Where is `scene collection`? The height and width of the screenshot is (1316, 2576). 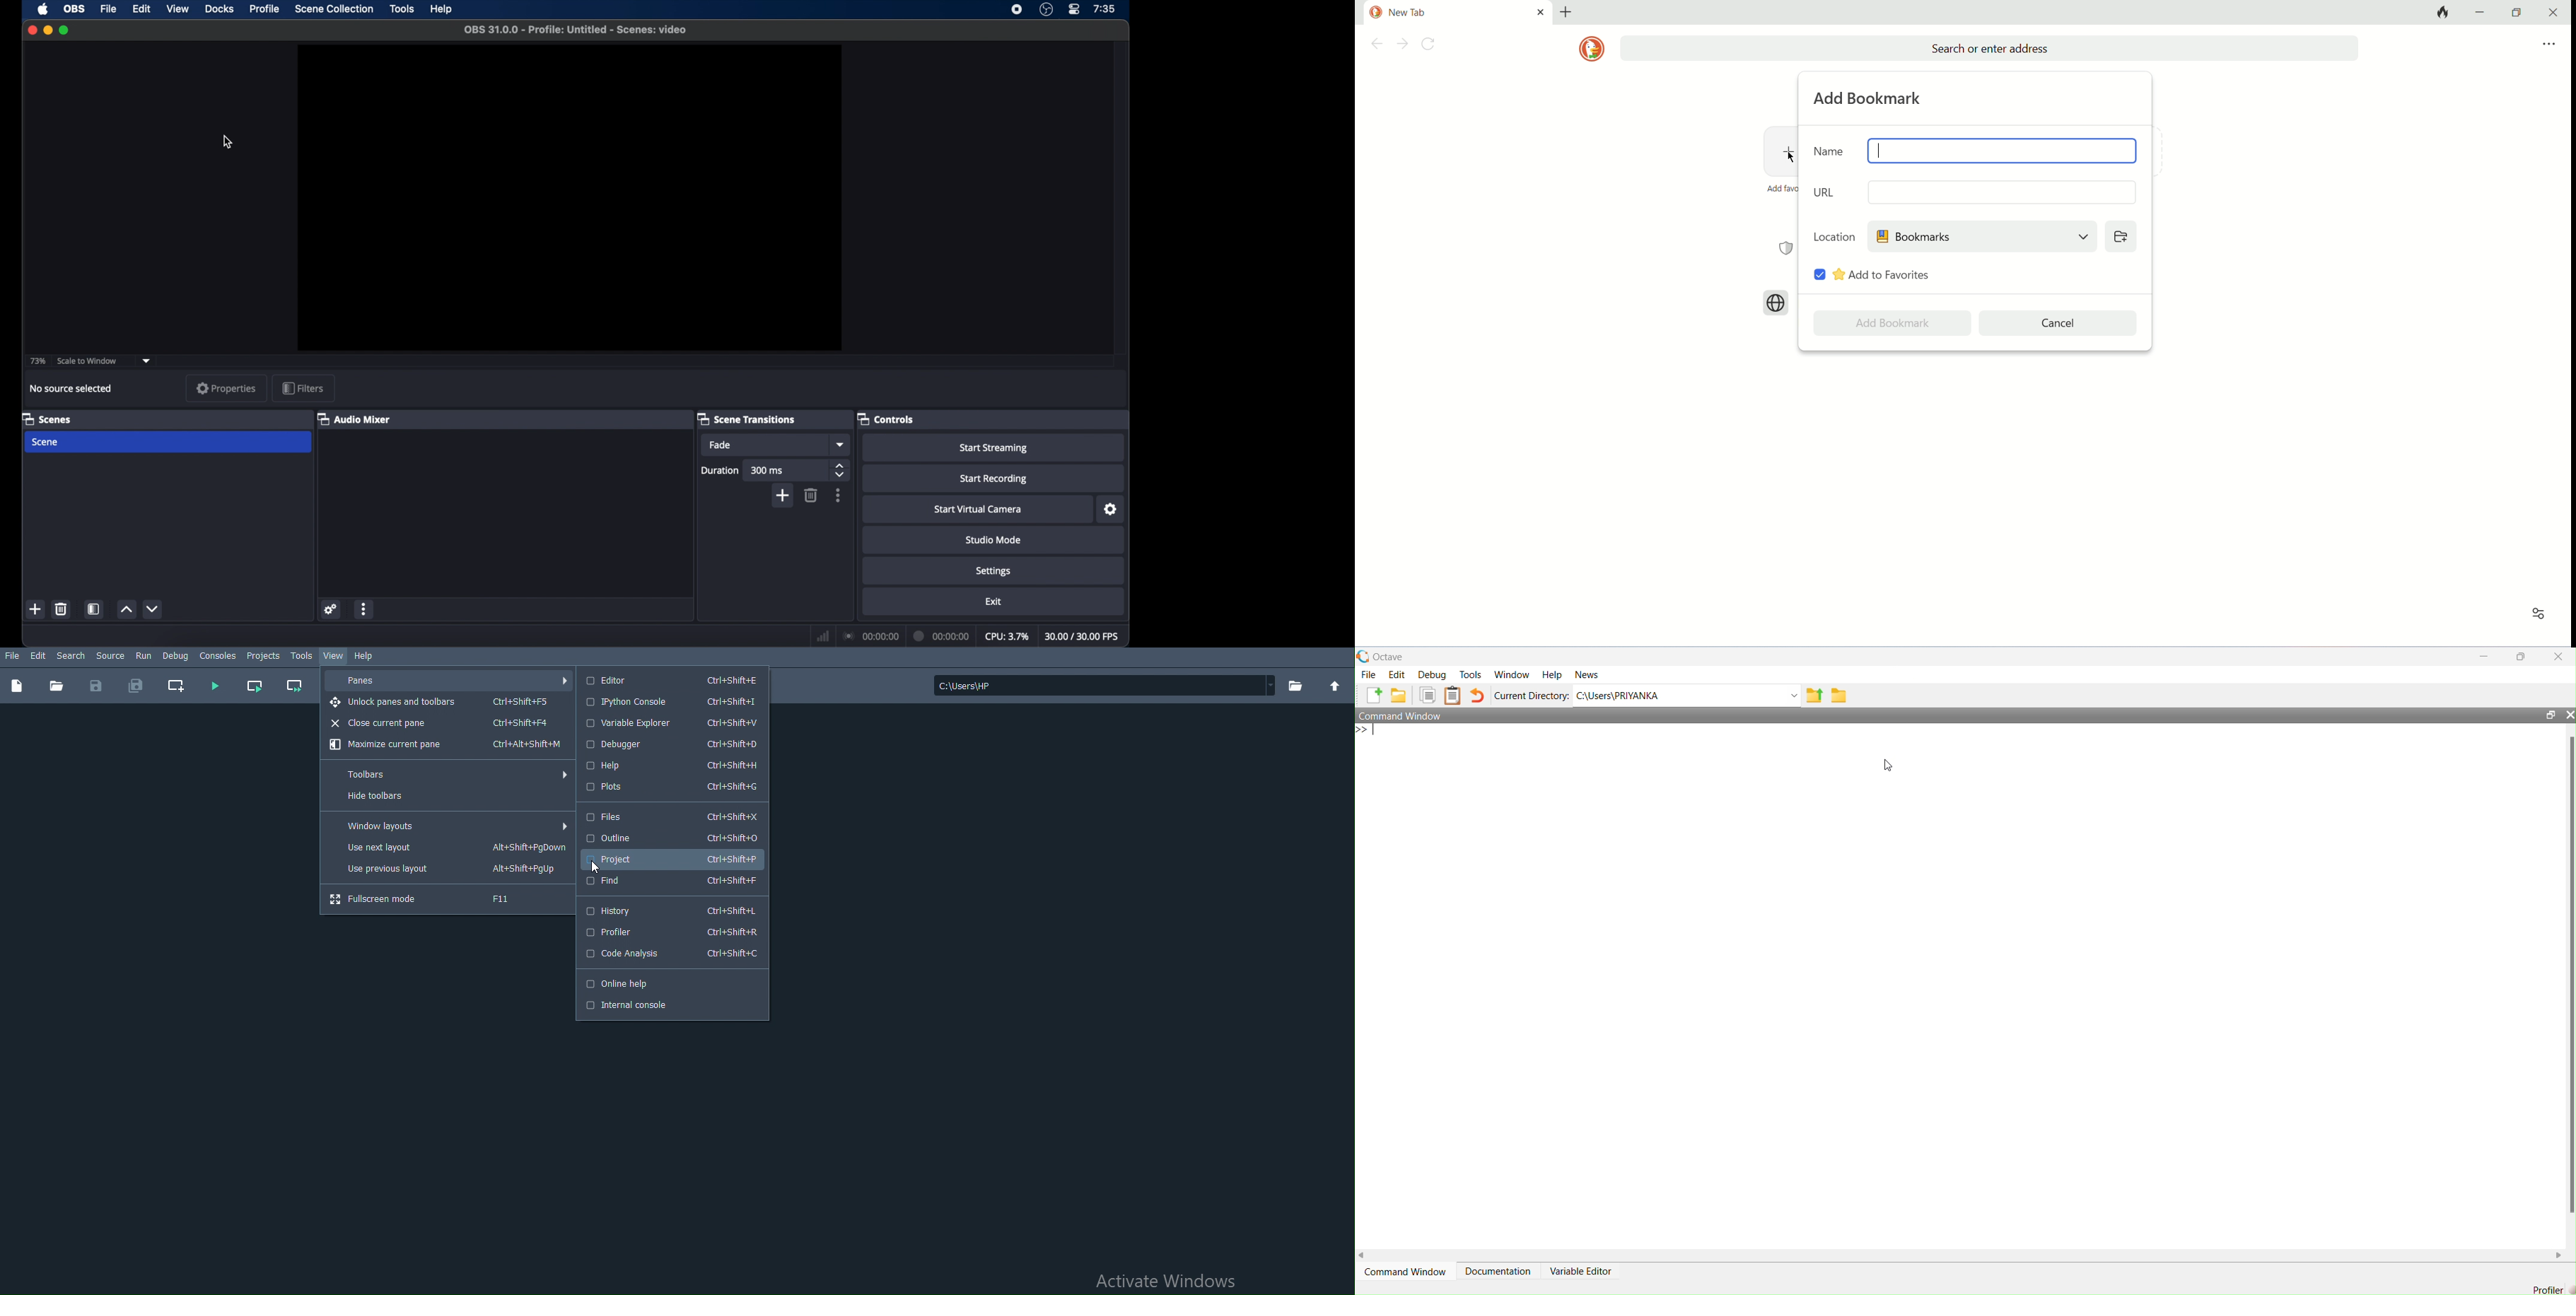
scene collection is located at coordinates (334, 9).